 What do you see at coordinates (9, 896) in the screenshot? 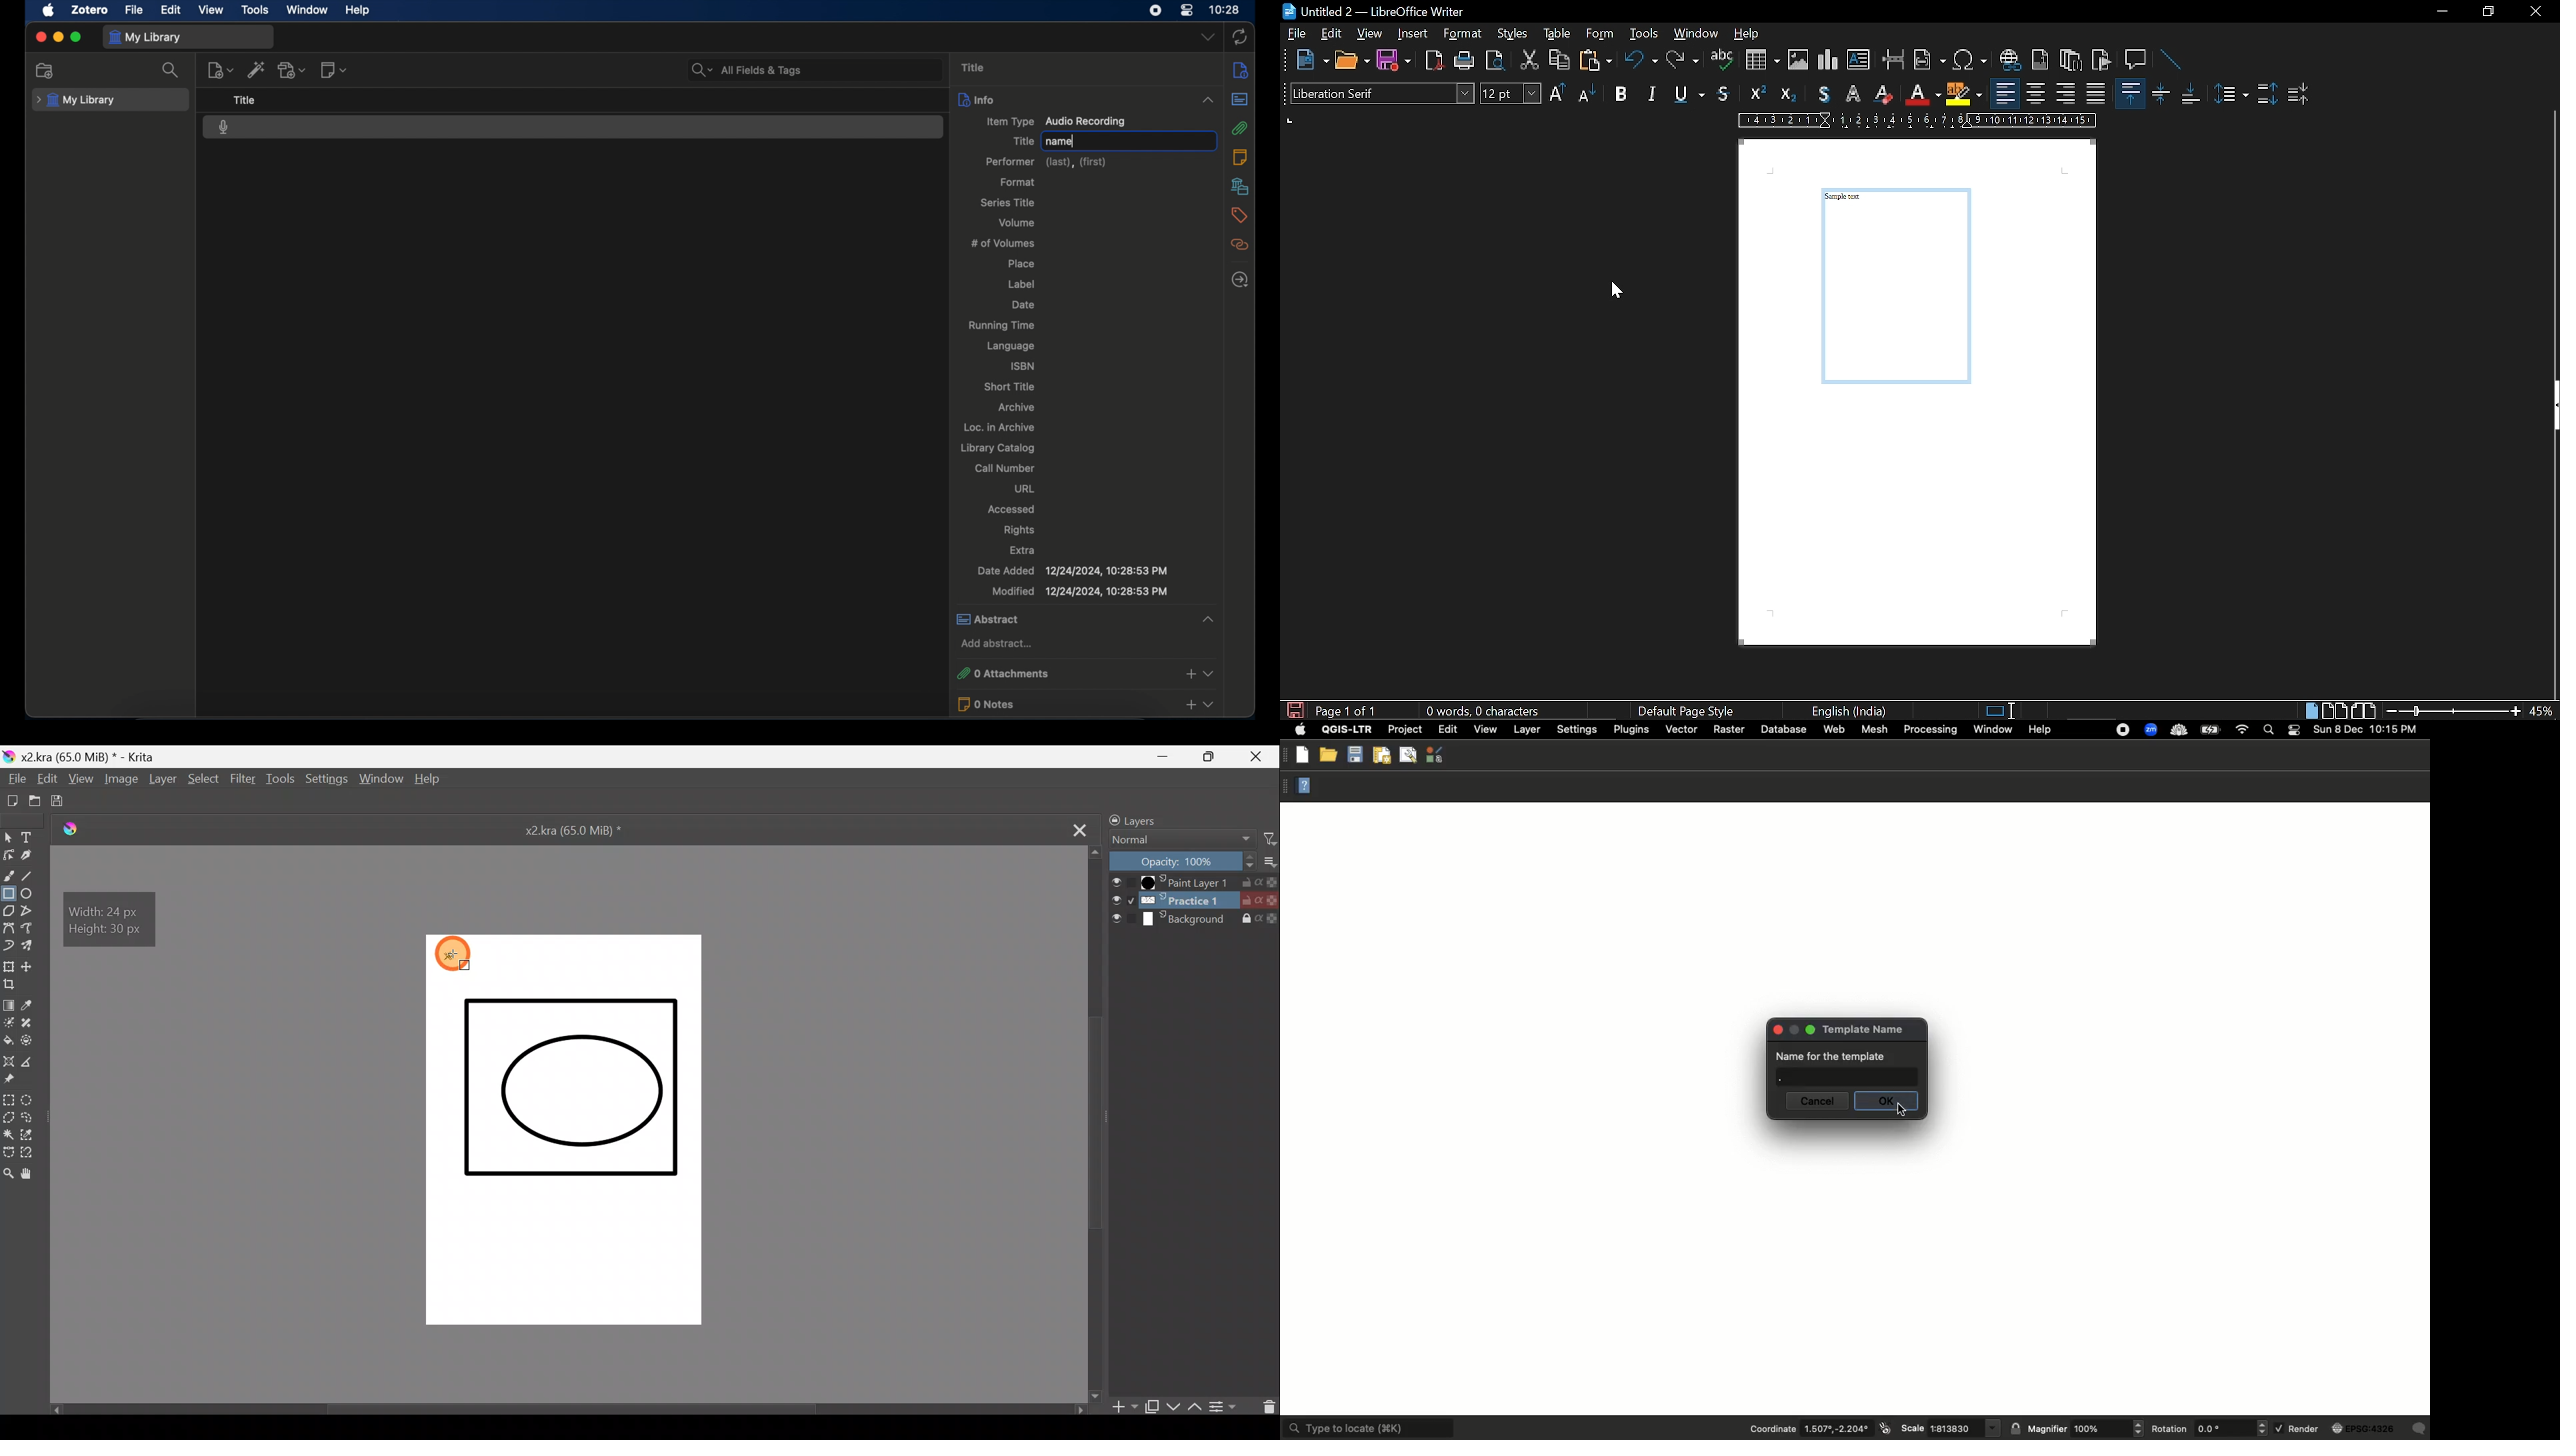
I see `Rectangle tool` at bounding box center [9, 896].